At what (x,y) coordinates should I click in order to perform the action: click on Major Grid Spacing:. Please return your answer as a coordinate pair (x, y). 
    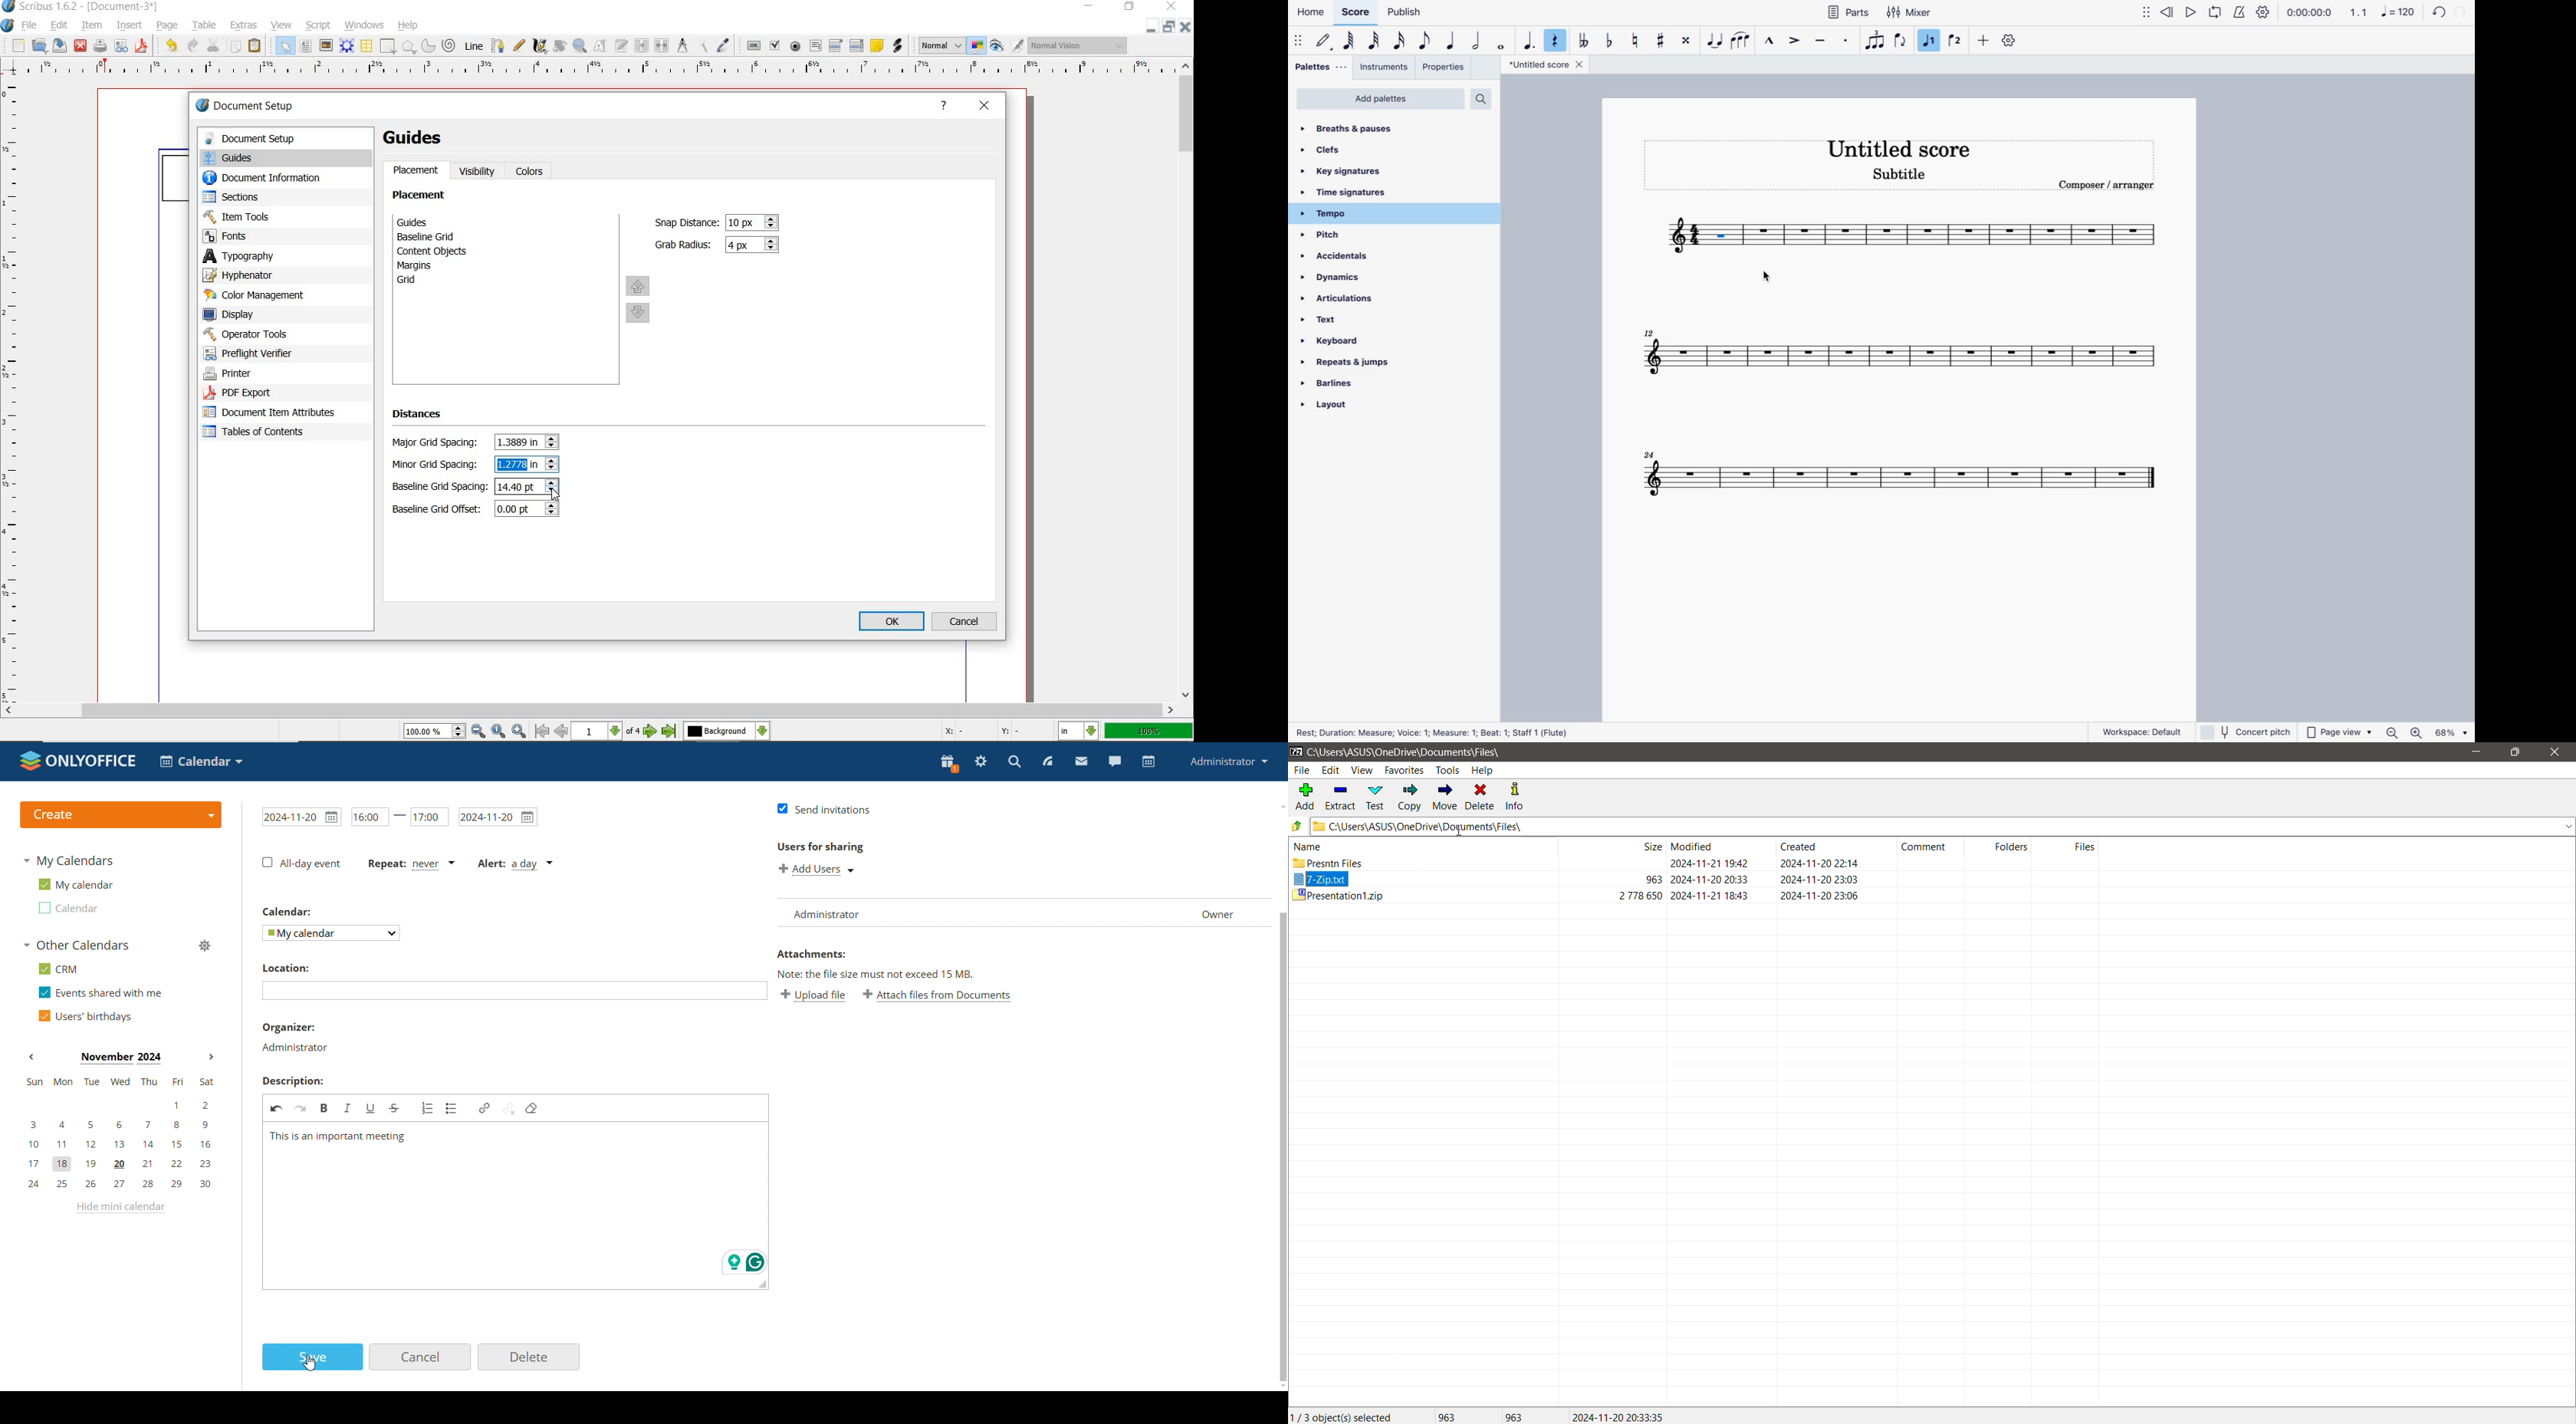
    Looking at the image, I should click on (439, 443).